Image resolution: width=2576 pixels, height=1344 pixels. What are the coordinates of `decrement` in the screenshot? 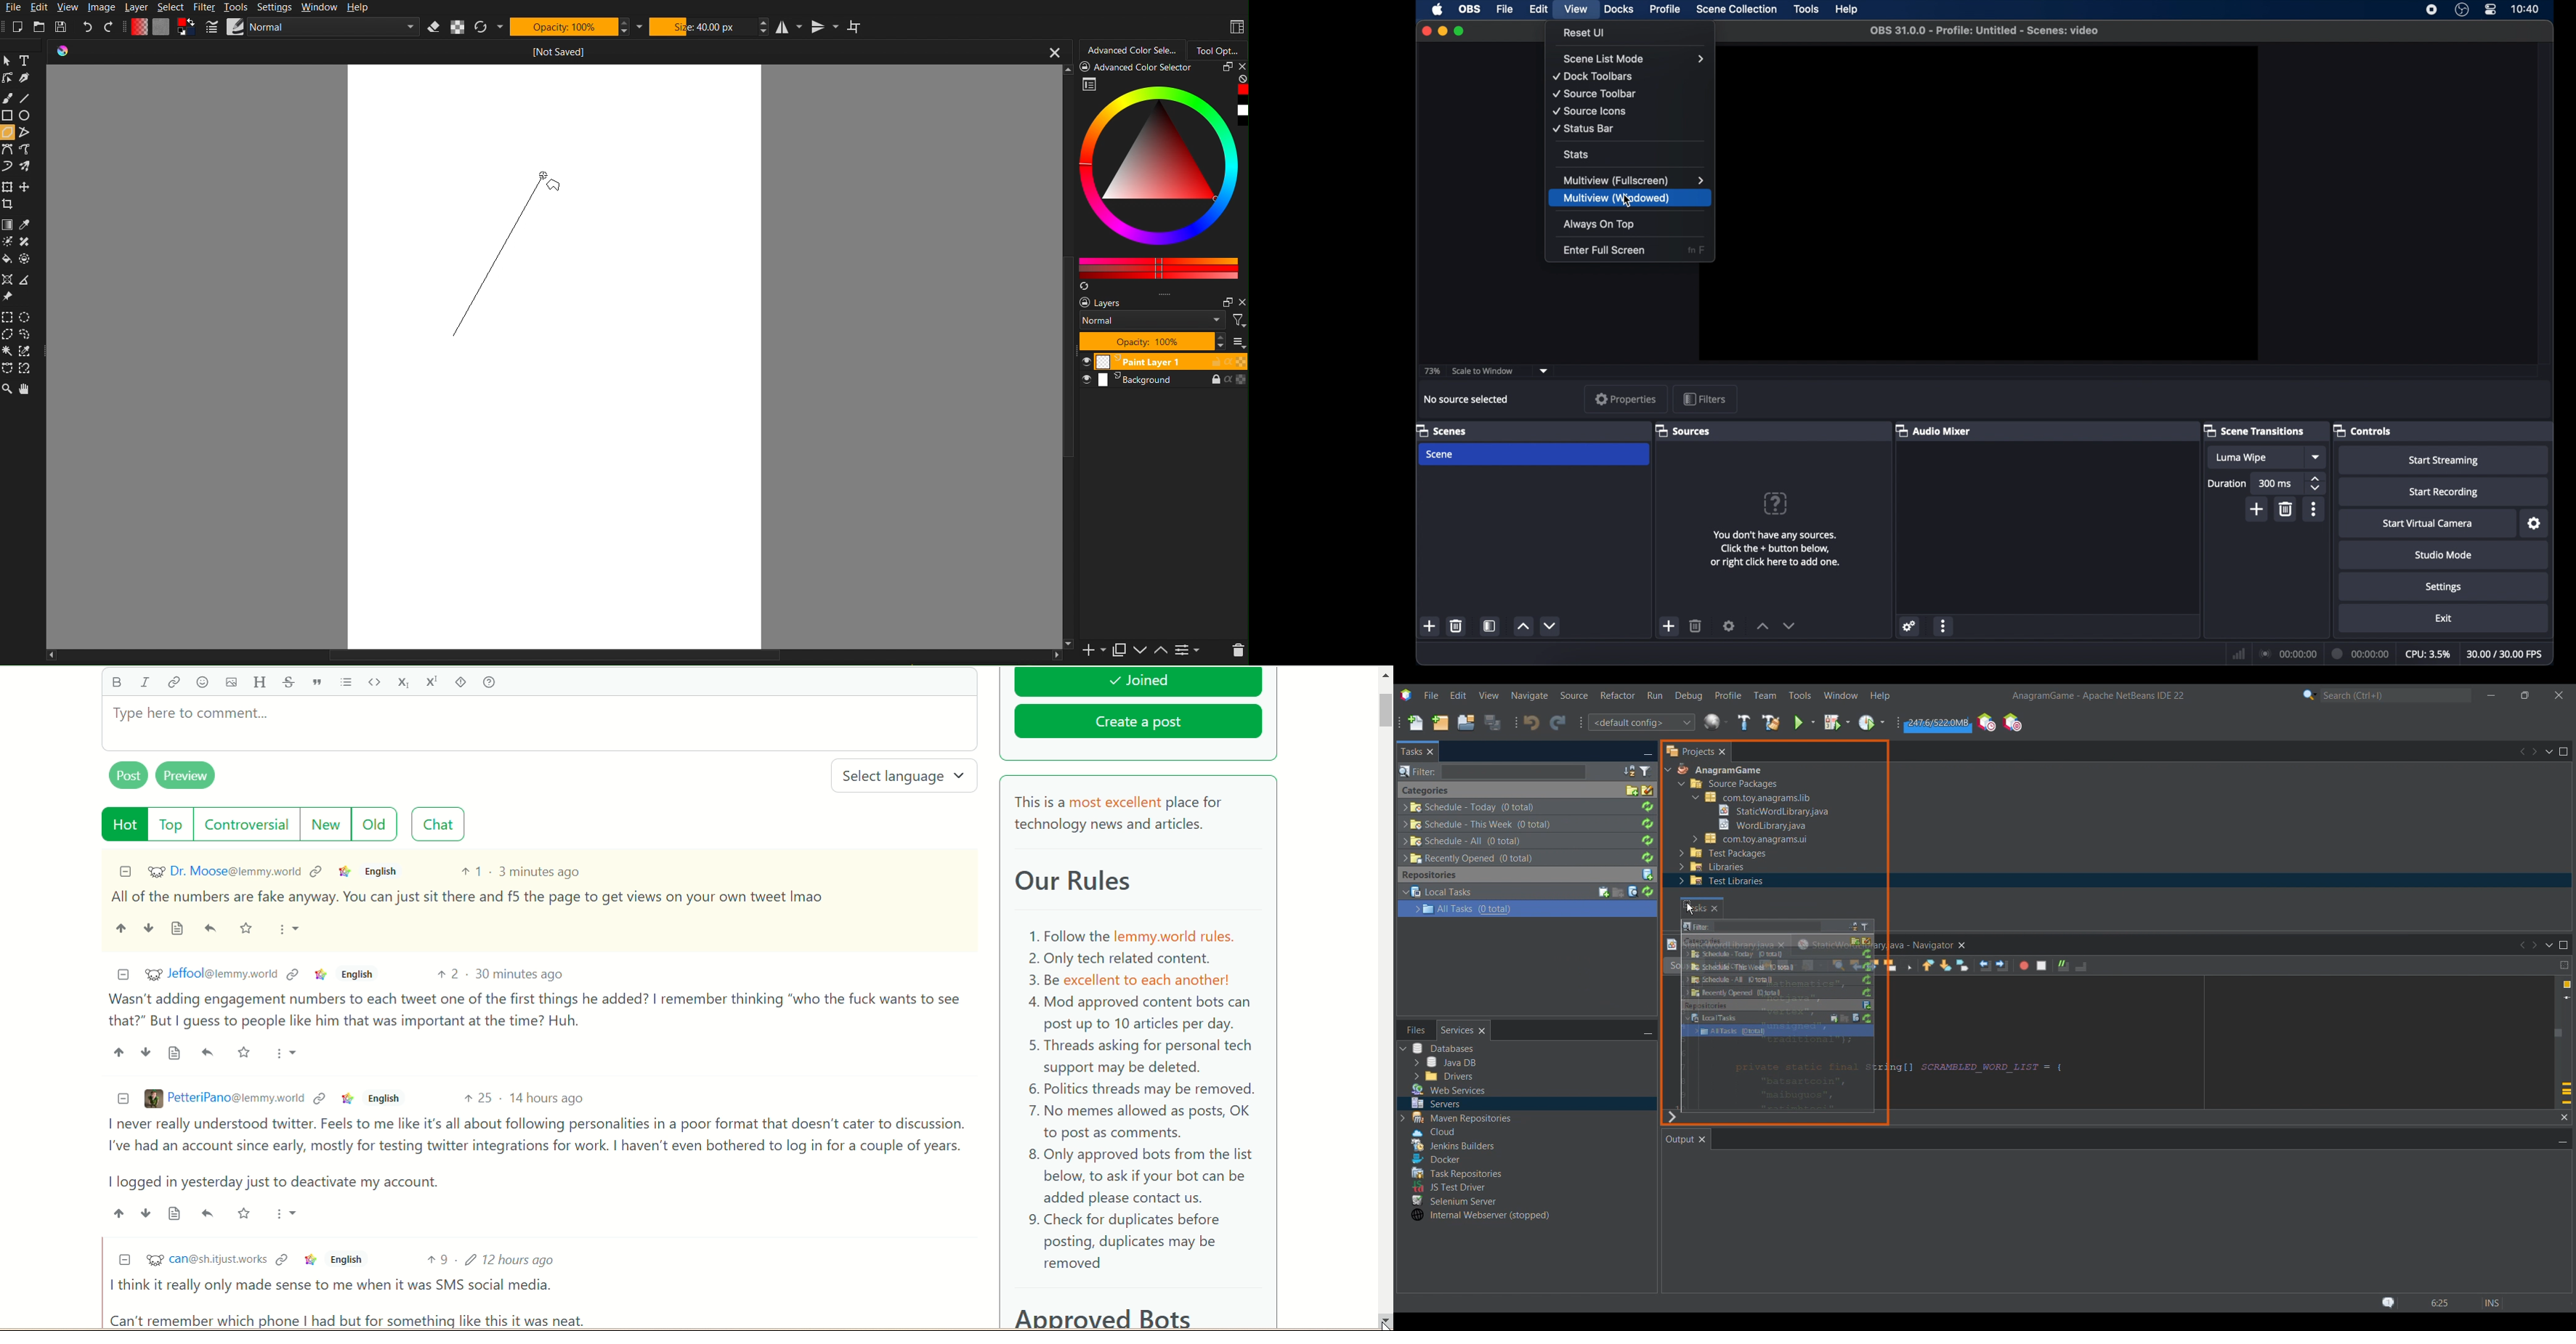 It's located at (1549, 625).